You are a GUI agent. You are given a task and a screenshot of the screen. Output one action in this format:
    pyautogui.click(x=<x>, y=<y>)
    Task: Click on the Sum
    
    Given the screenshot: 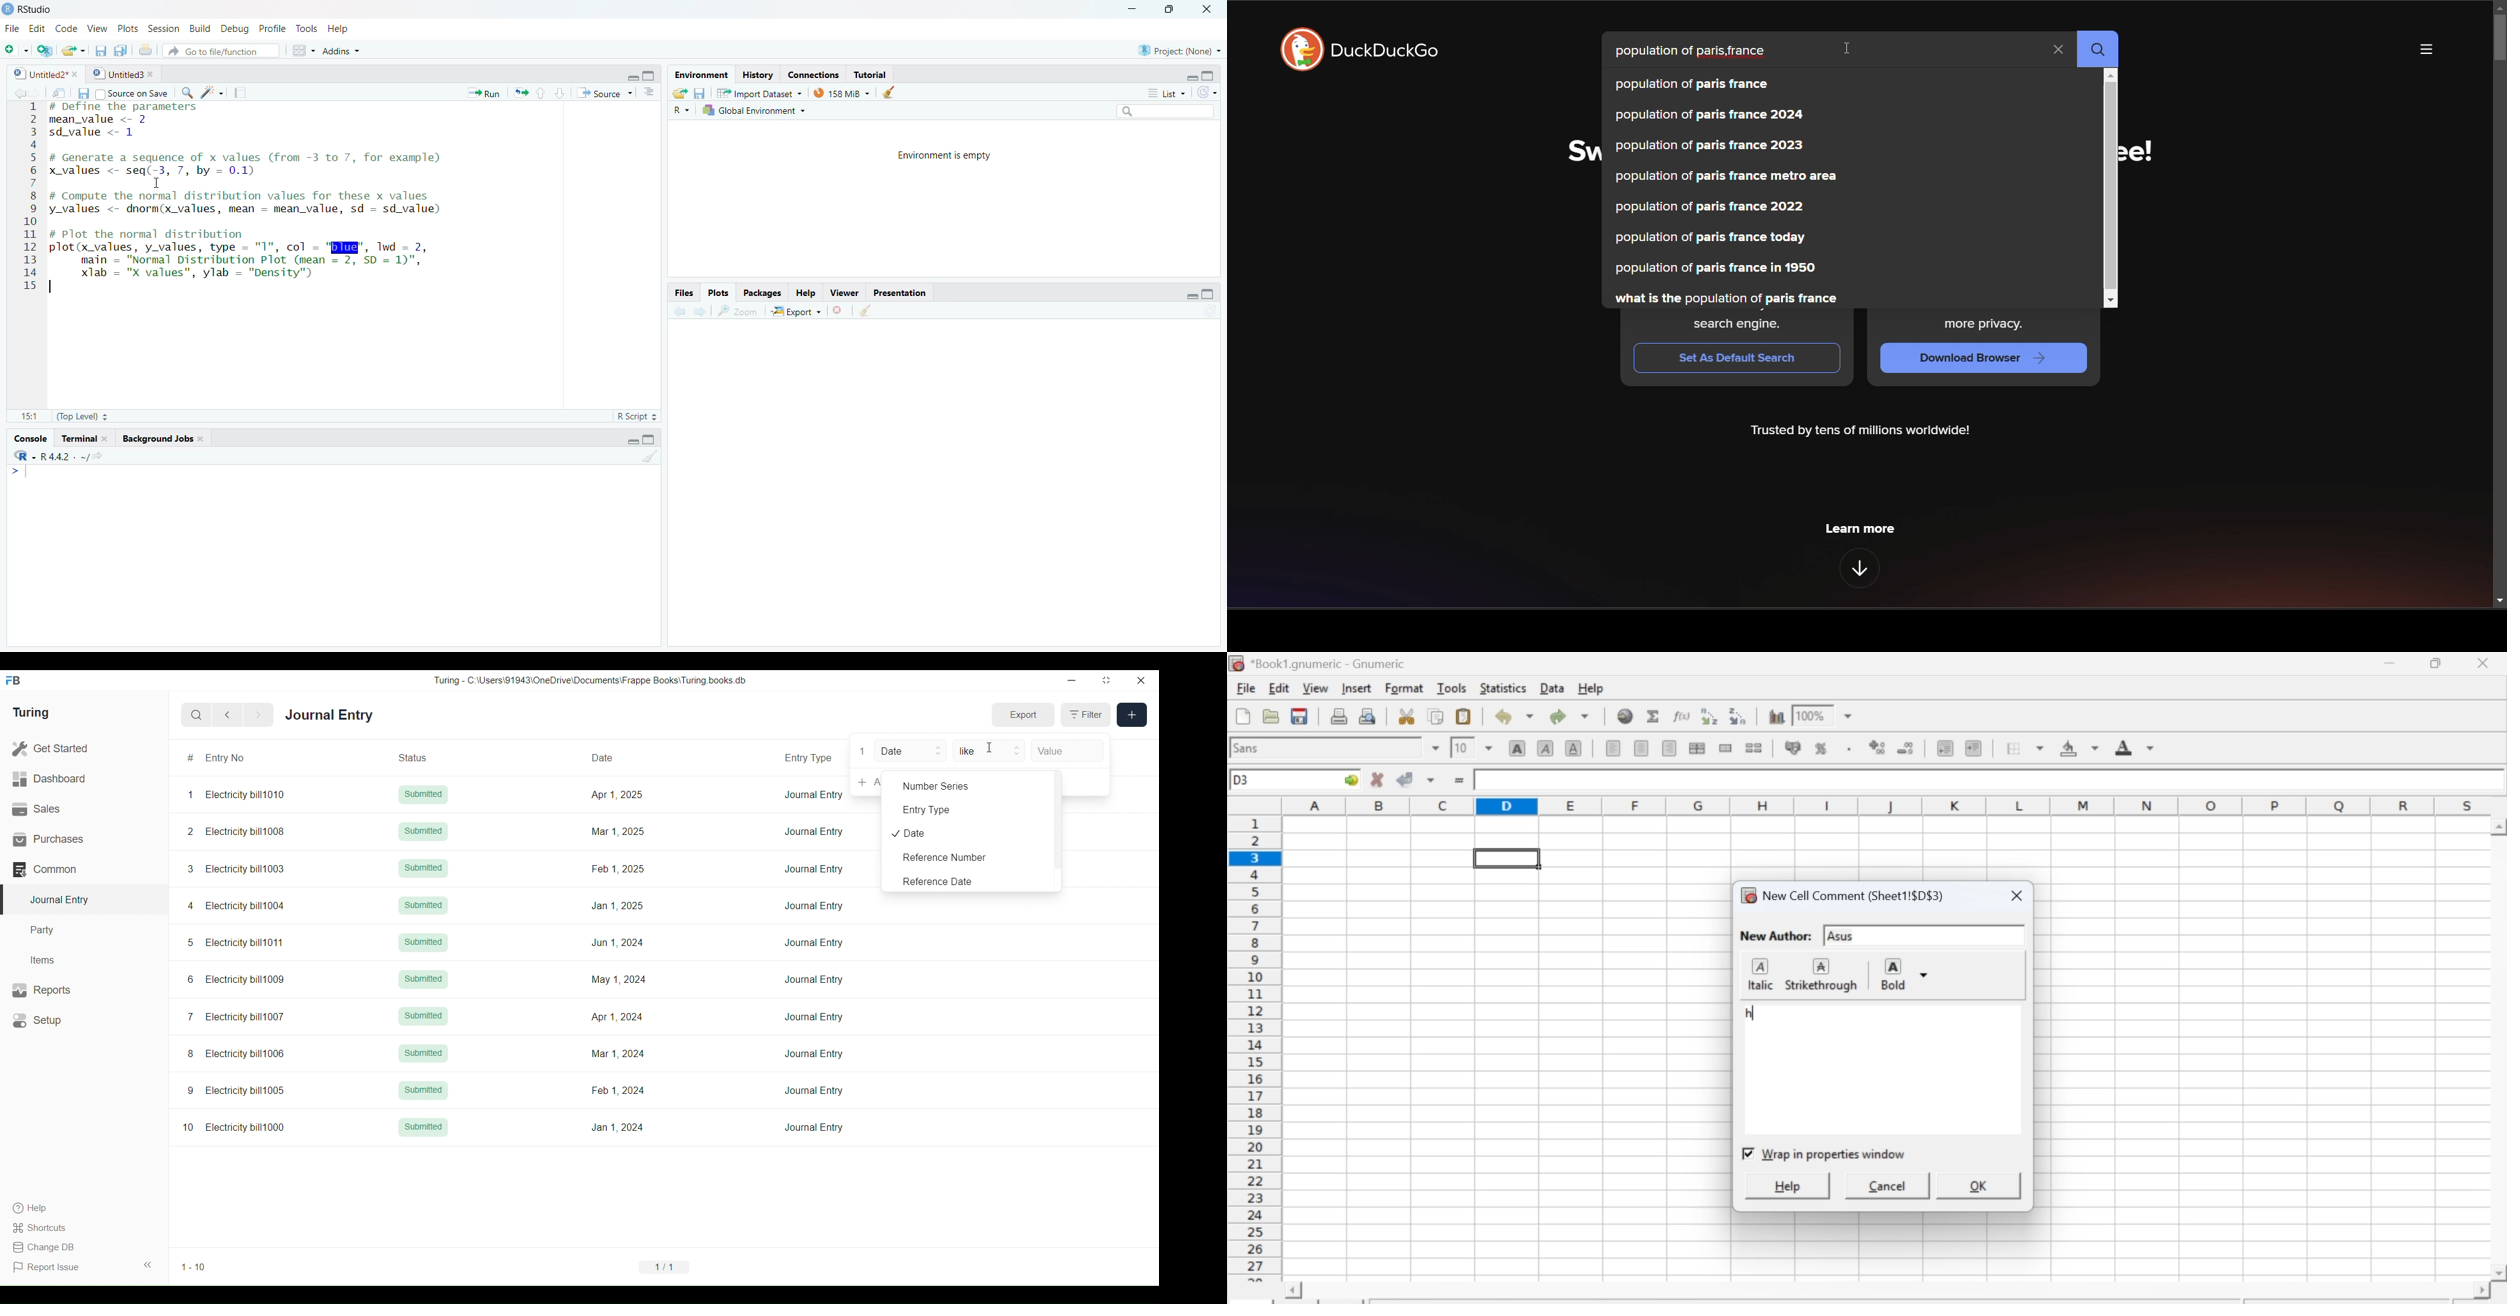 What is the action you would take?
    pyautogui.click(x=1655, y=717)
    